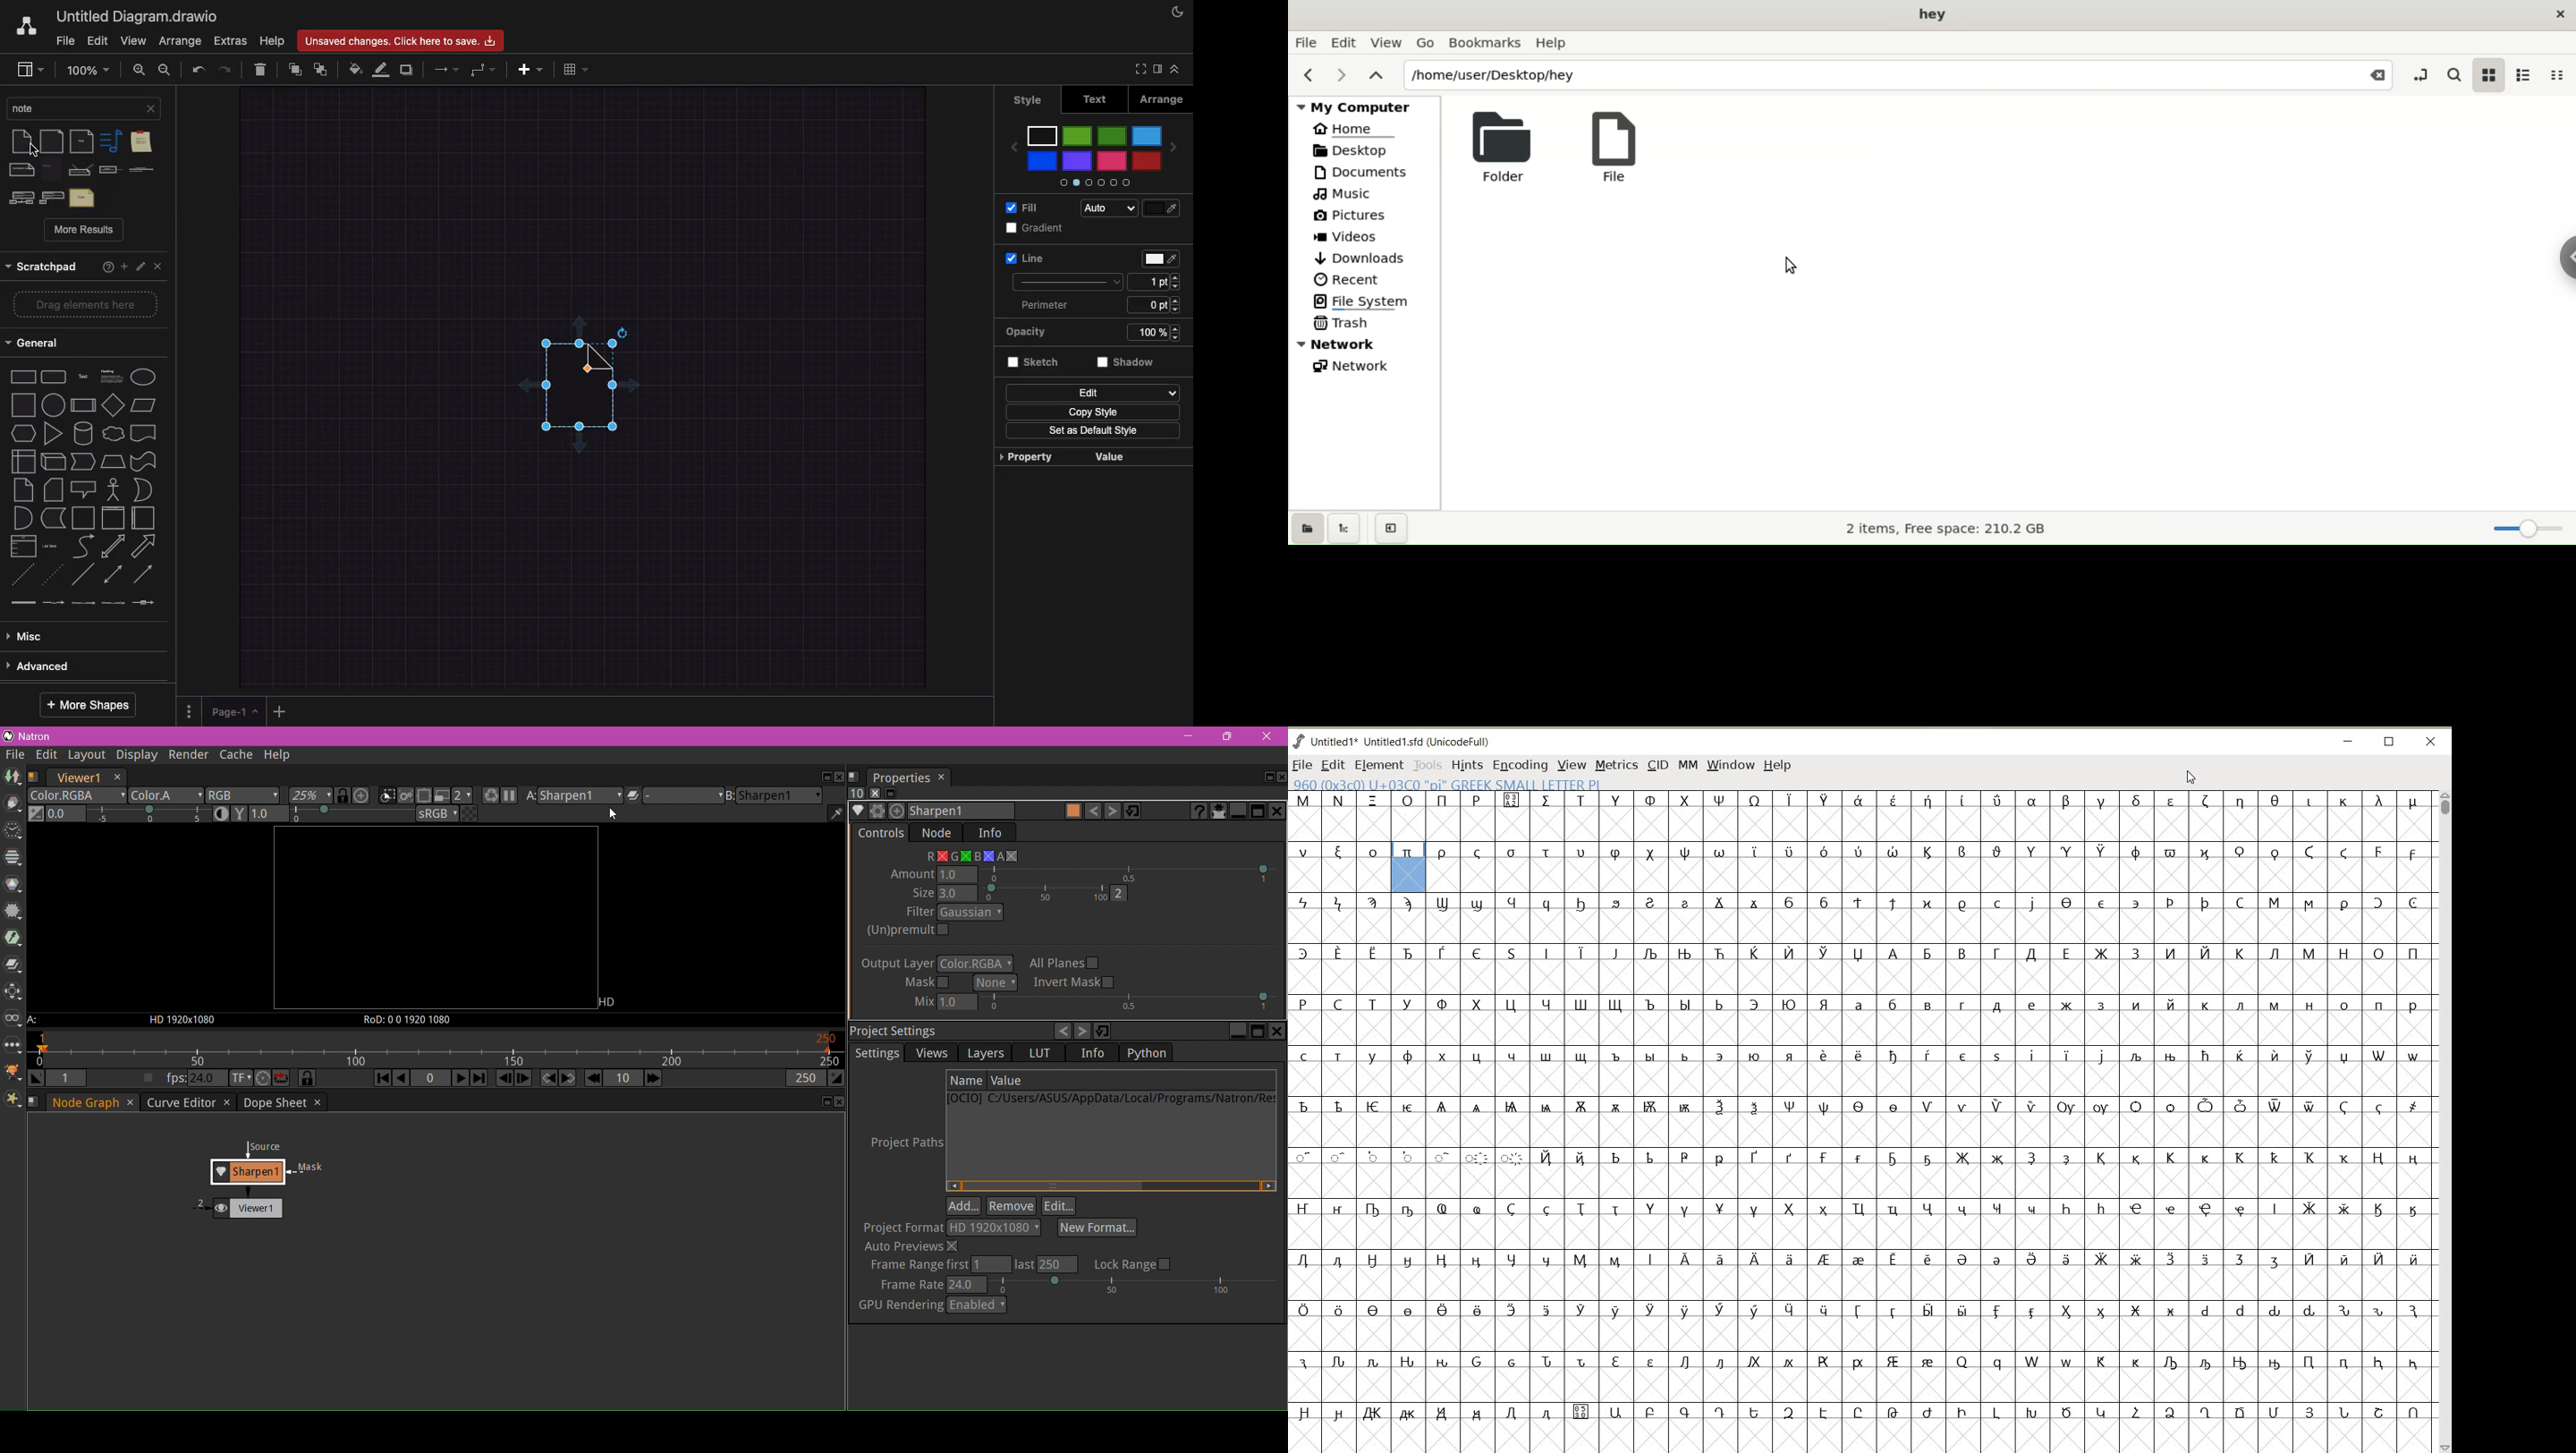 This screenshot has width=2576, height=1456. Describe the element at coordinates (1377, 73) in the screenshot. I see `parent folders` at that location.